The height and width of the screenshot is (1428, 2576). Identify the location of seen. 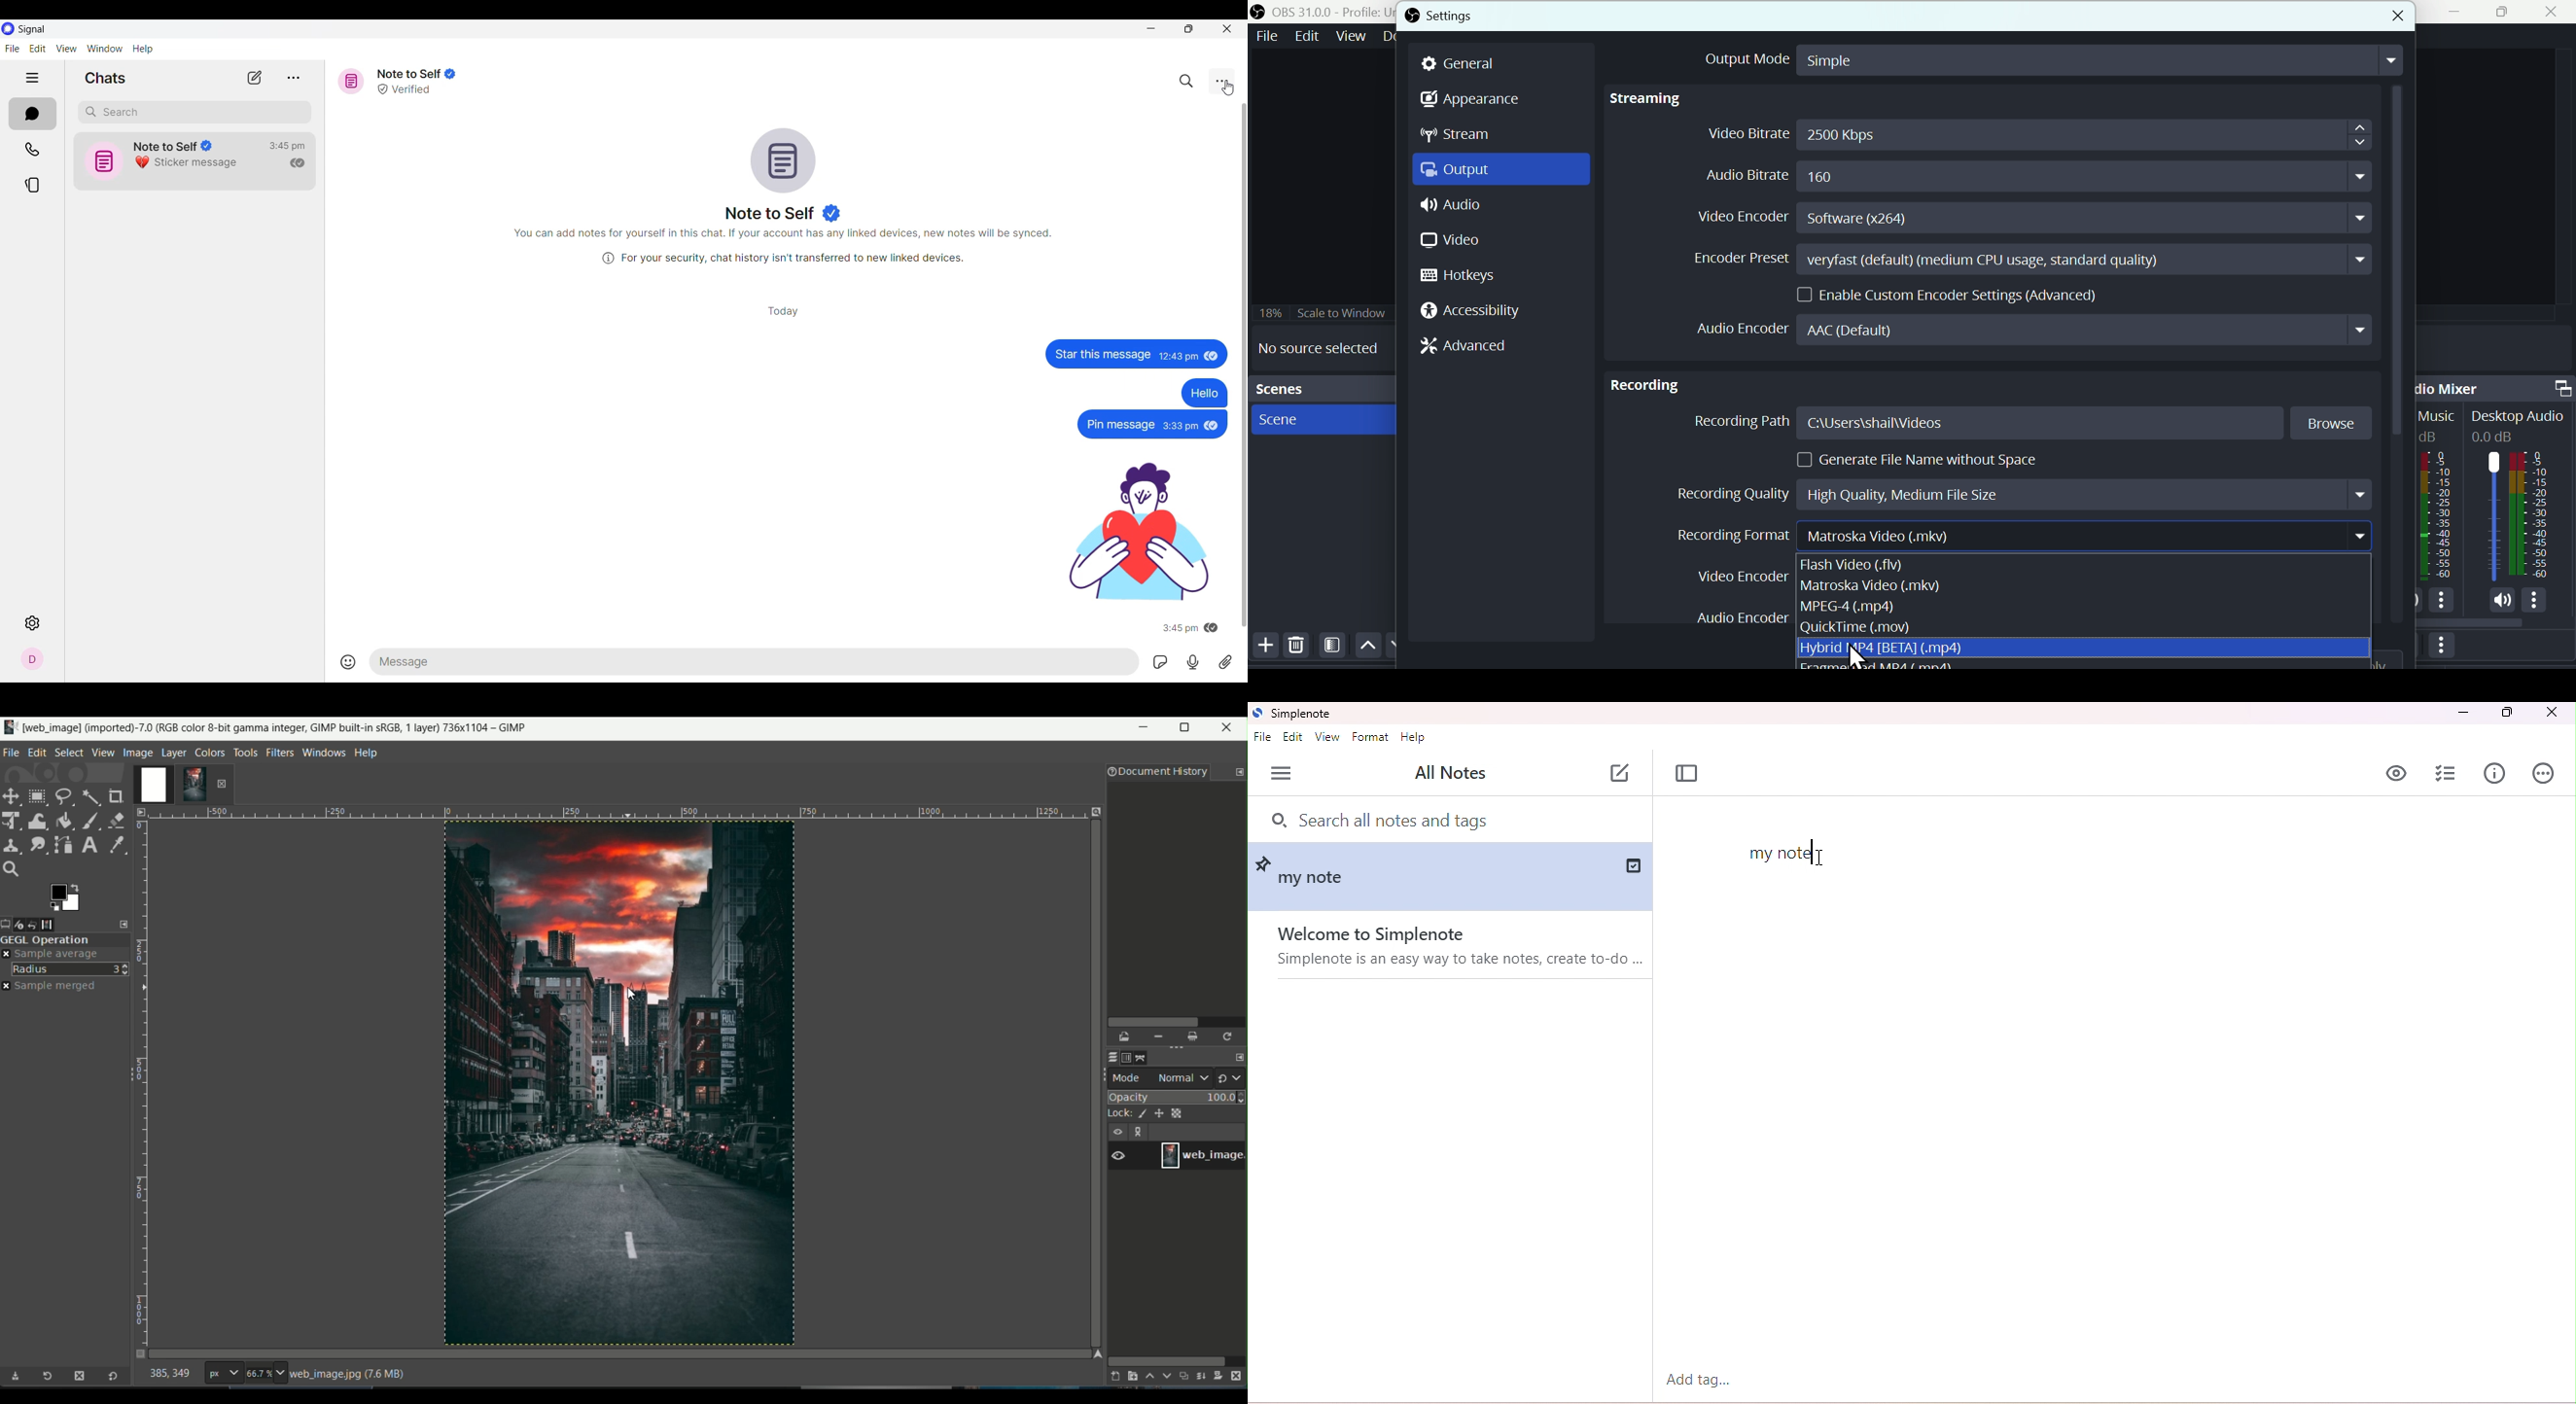
(1213, 629).